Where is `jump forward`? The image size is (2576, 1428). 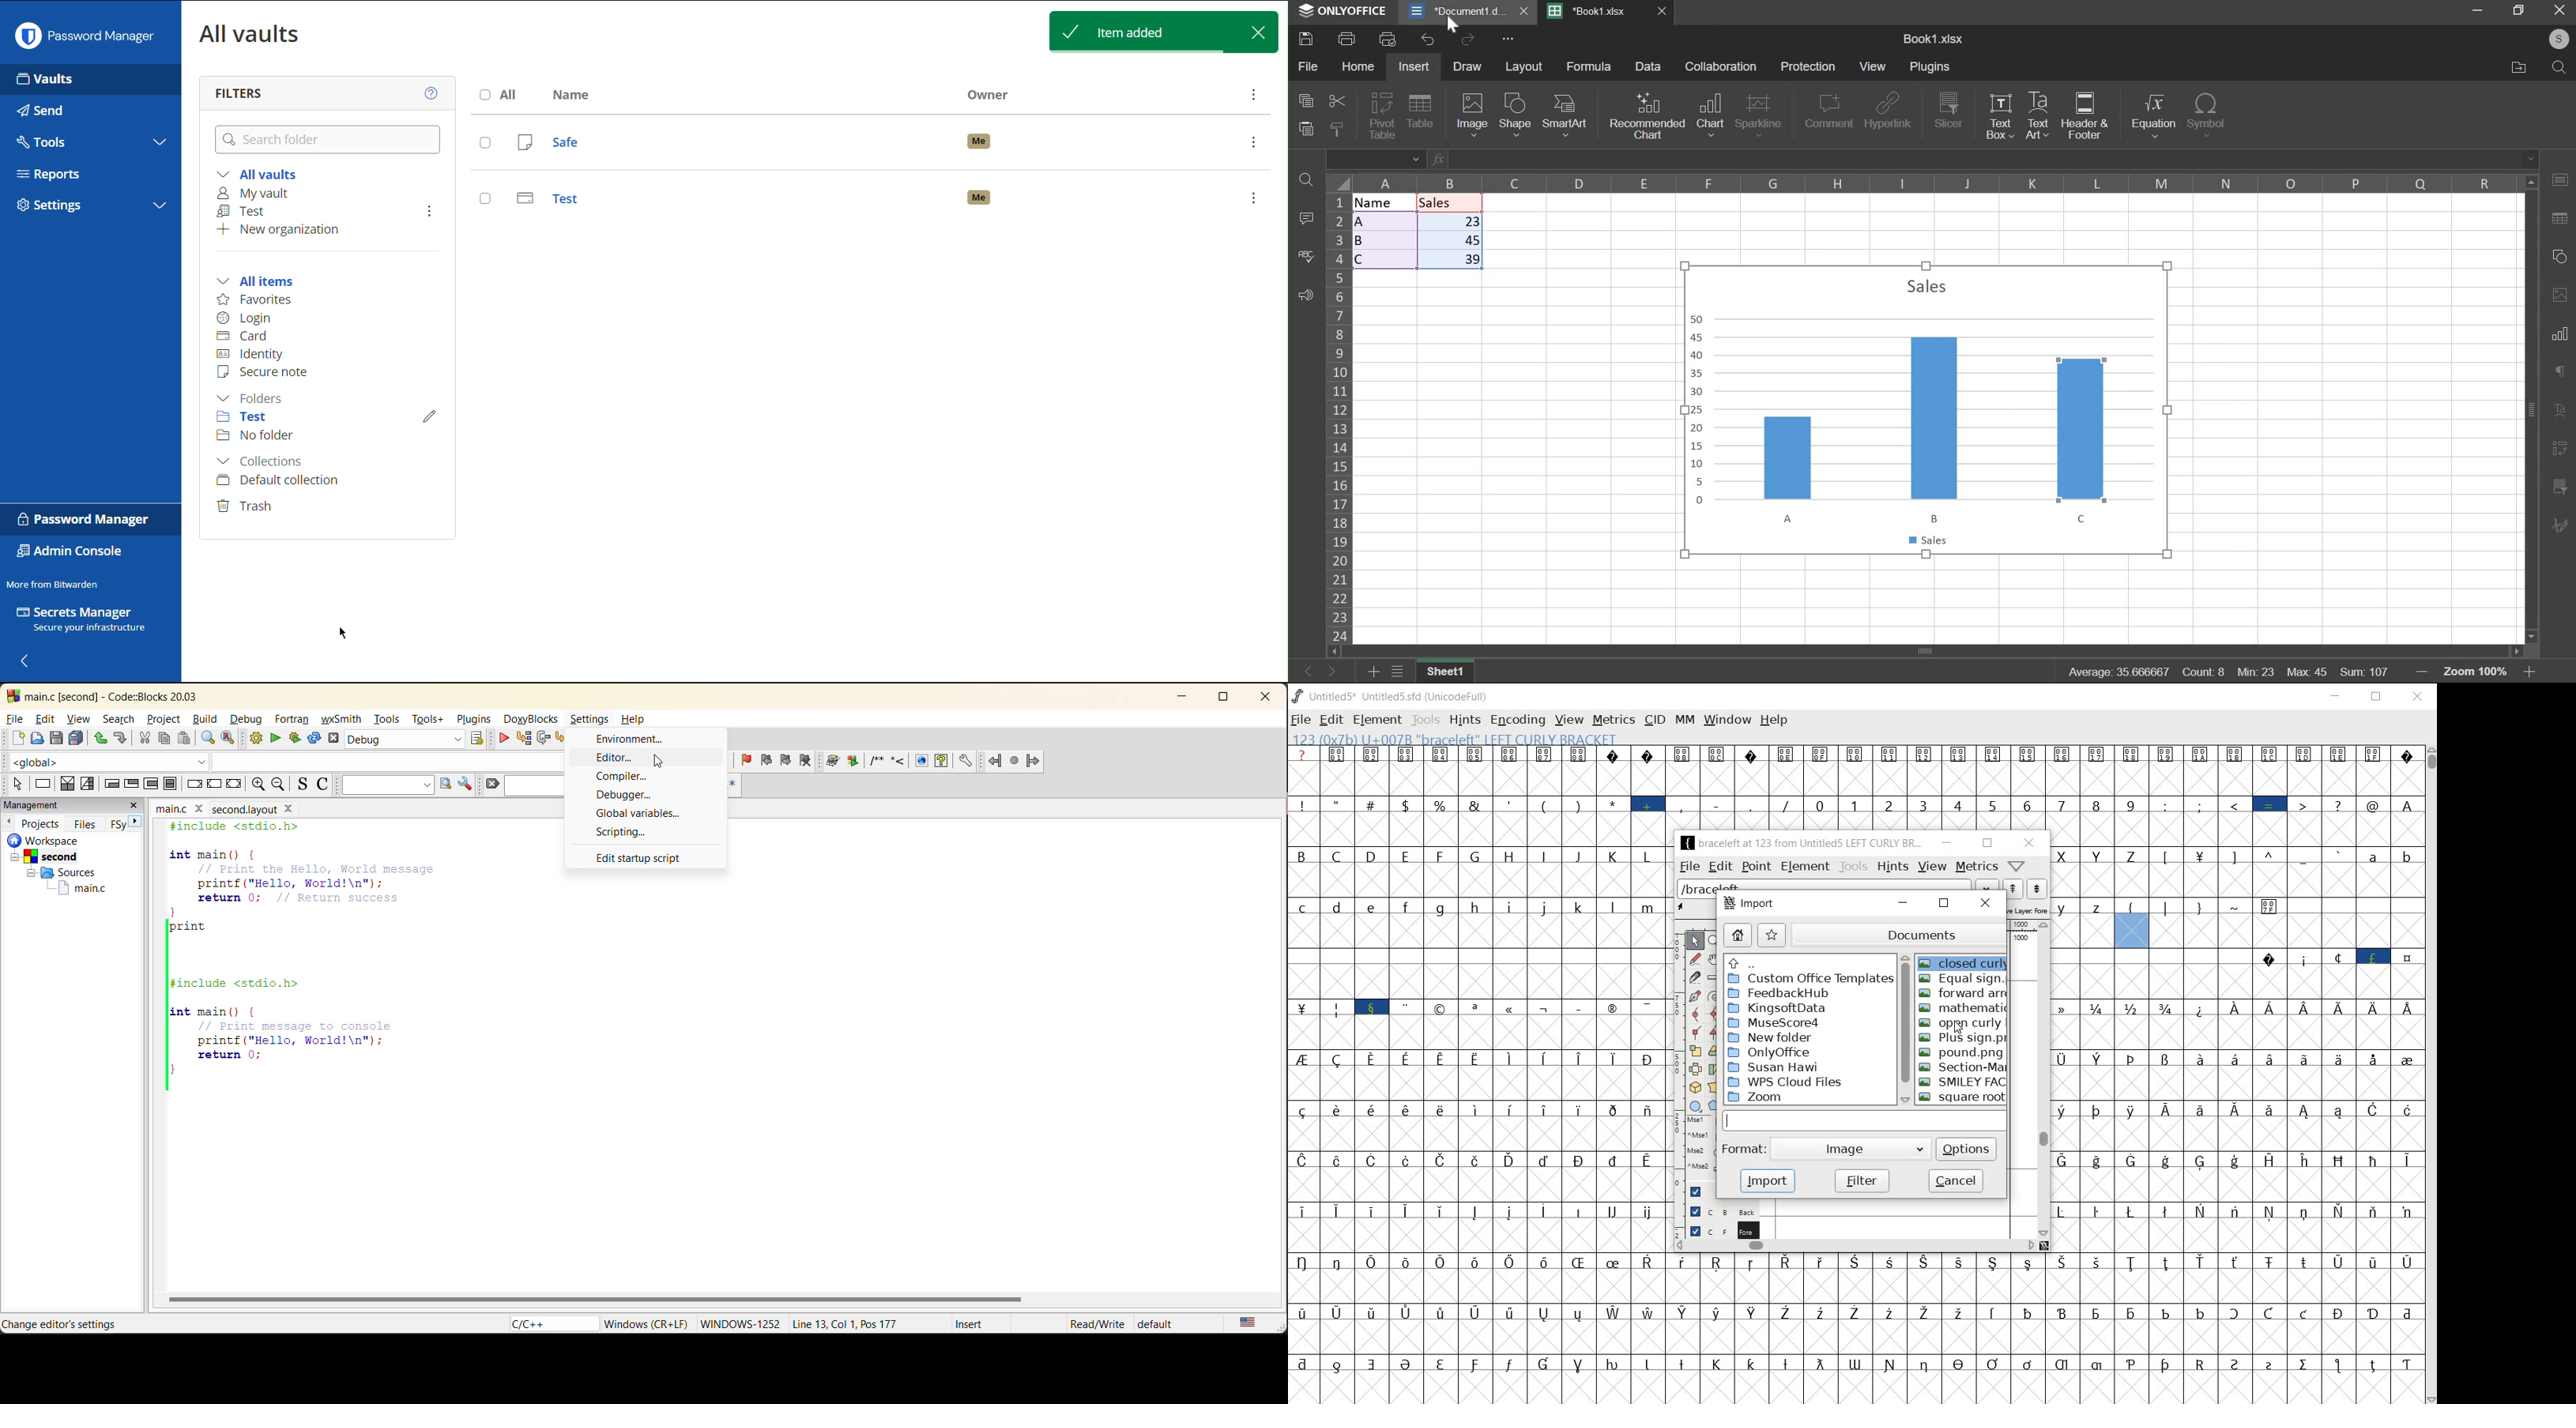
jump forward is located at coordinates (1037, 761).